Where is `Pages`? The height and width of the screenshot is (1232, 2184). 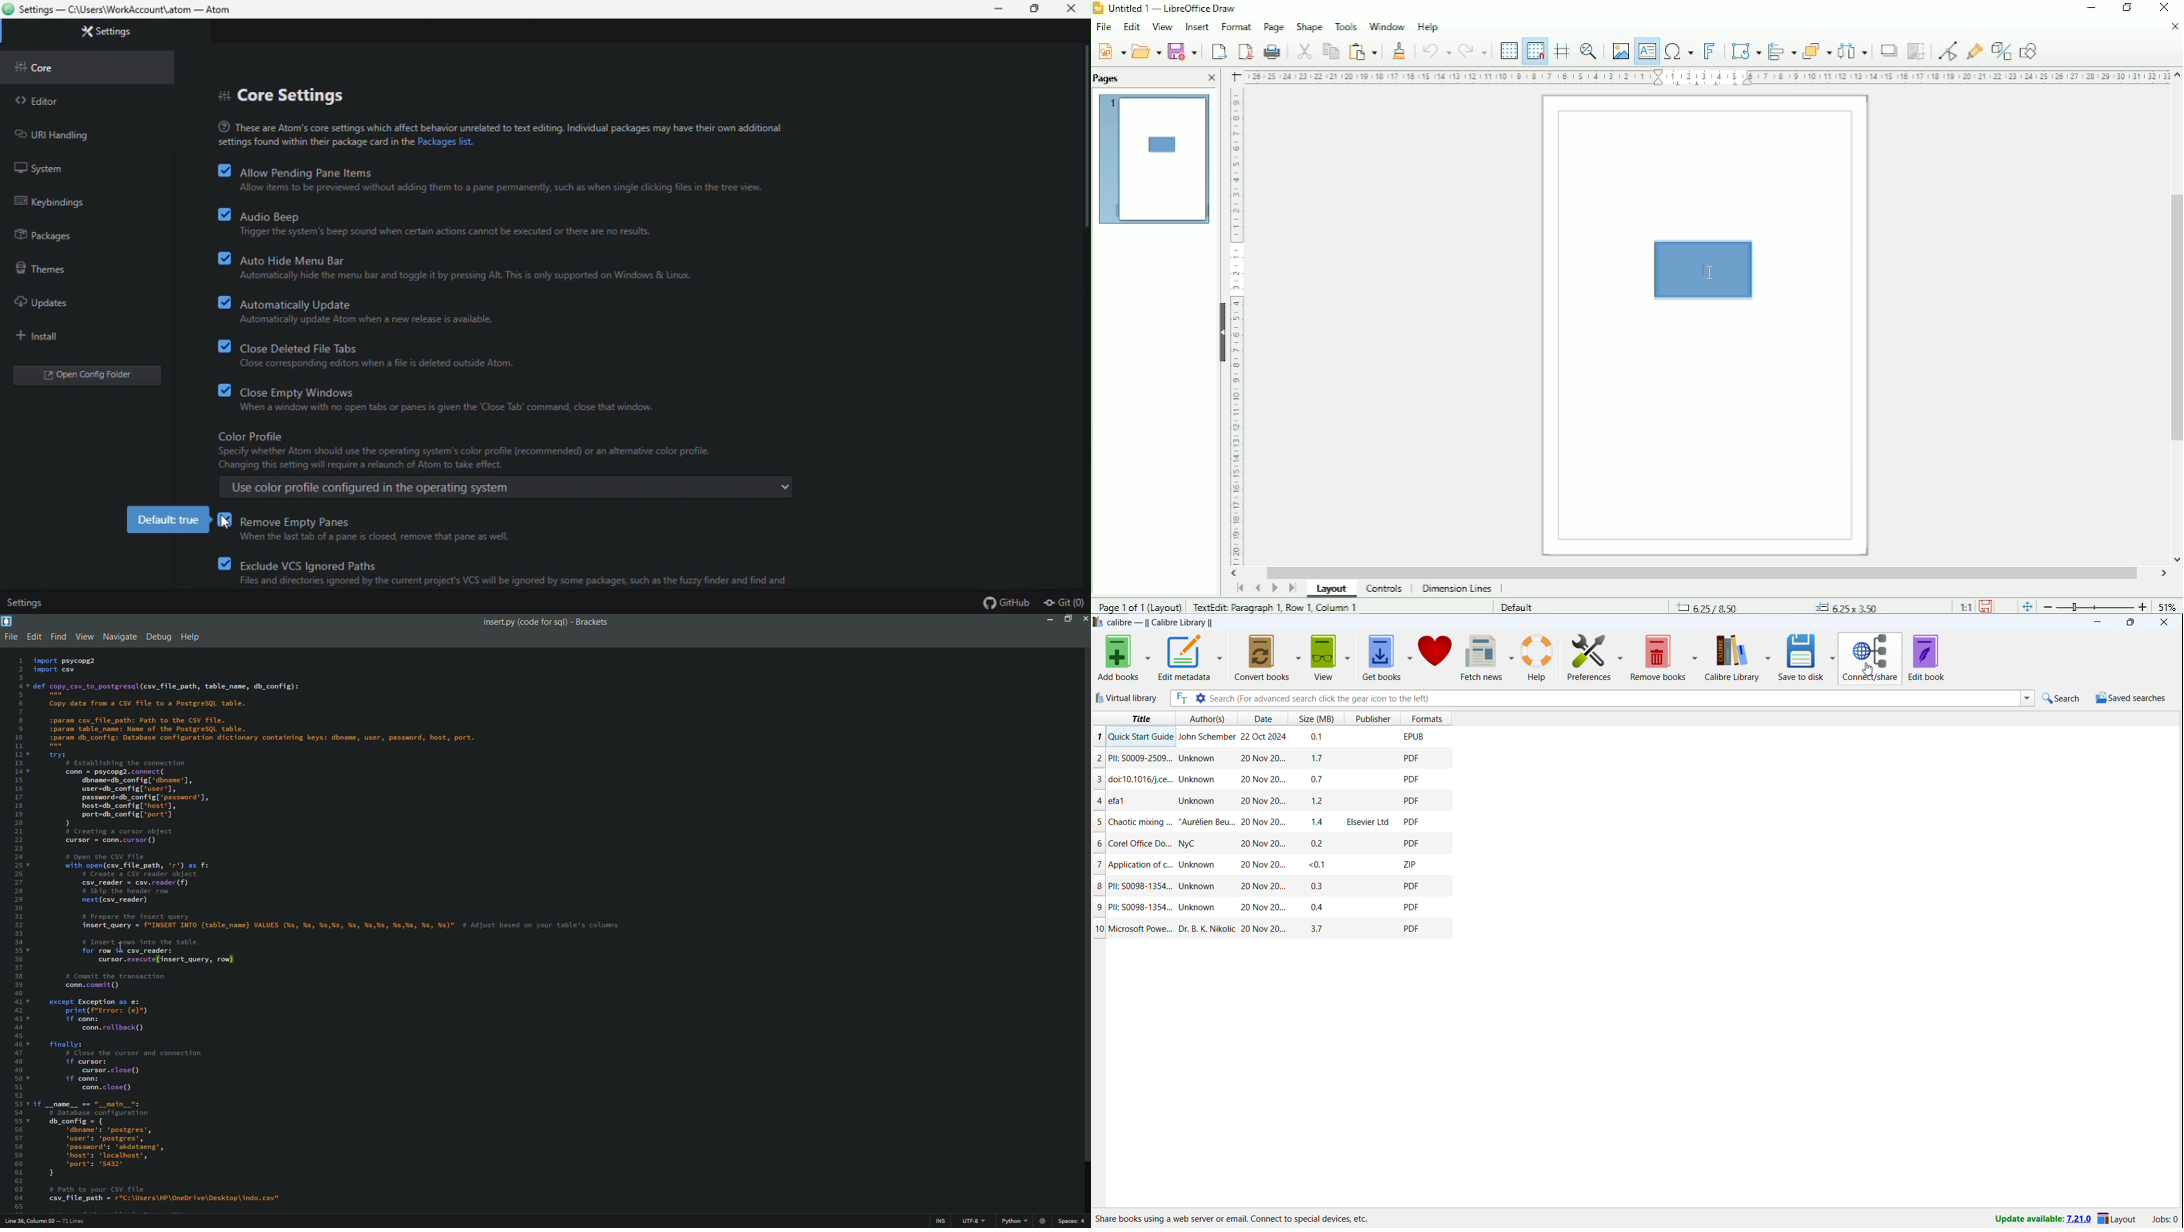
Pages is located at coordinates (1107, 79).